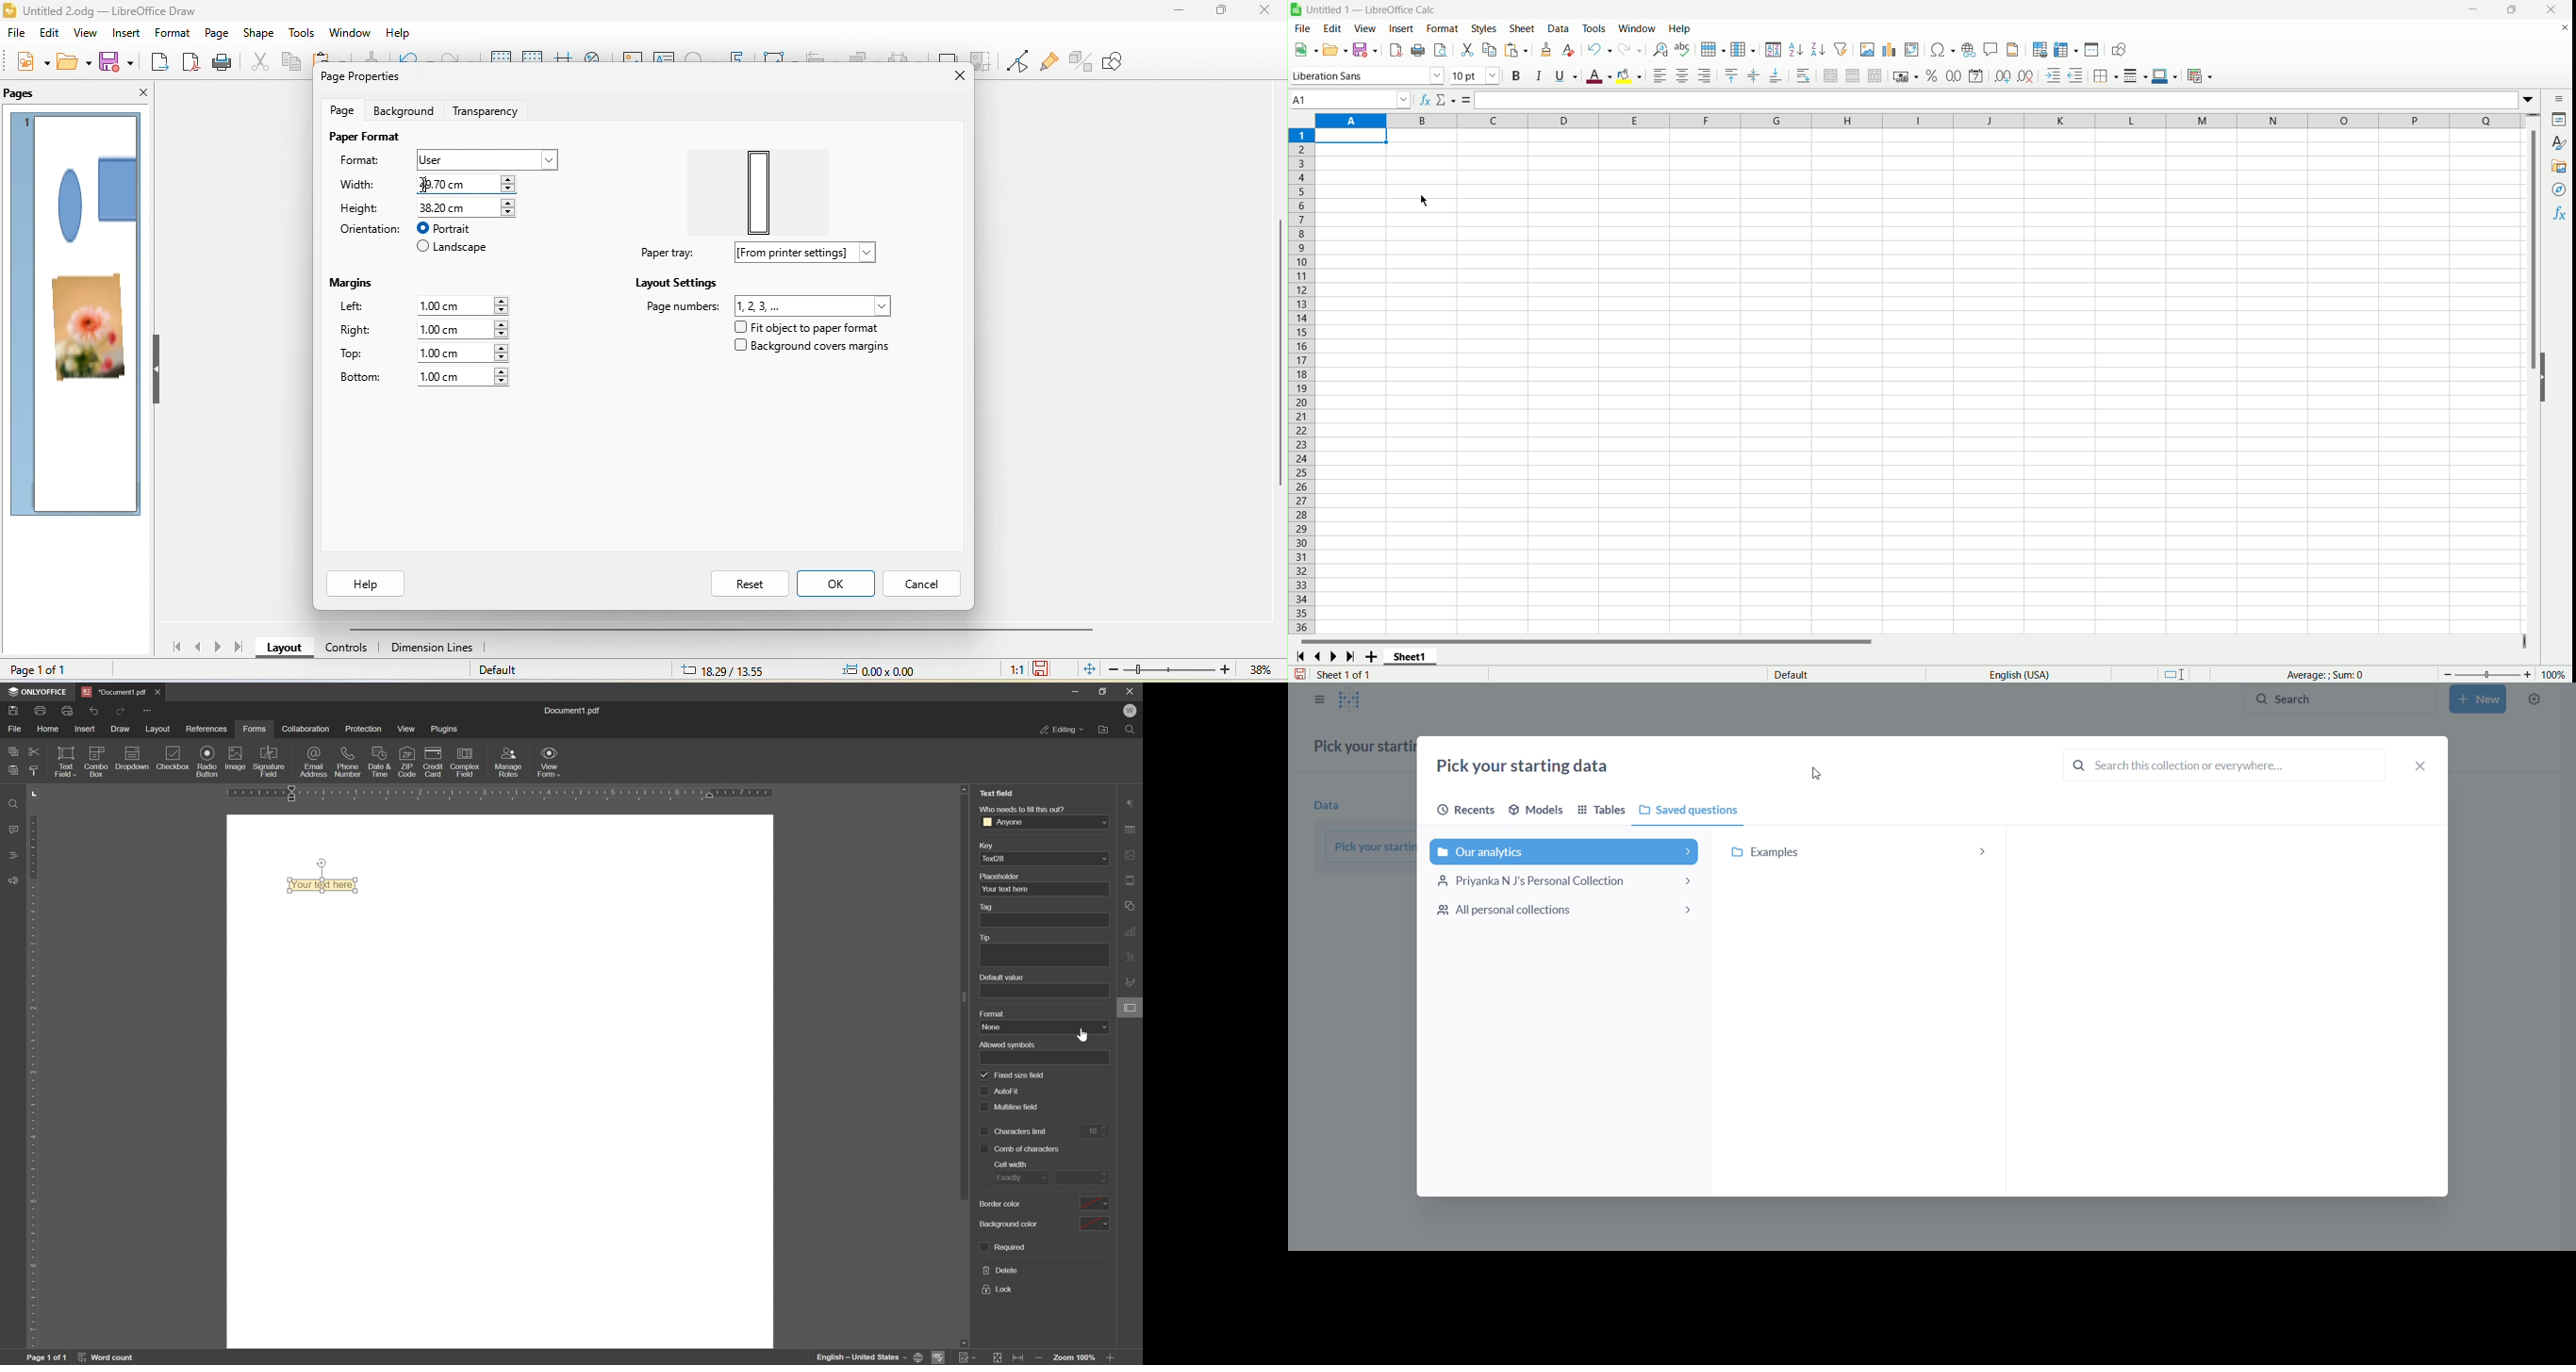  What do you see at coordinates (424, 182) in the screenshot?
I see `cursor movement` at bounding box center [424, 182].